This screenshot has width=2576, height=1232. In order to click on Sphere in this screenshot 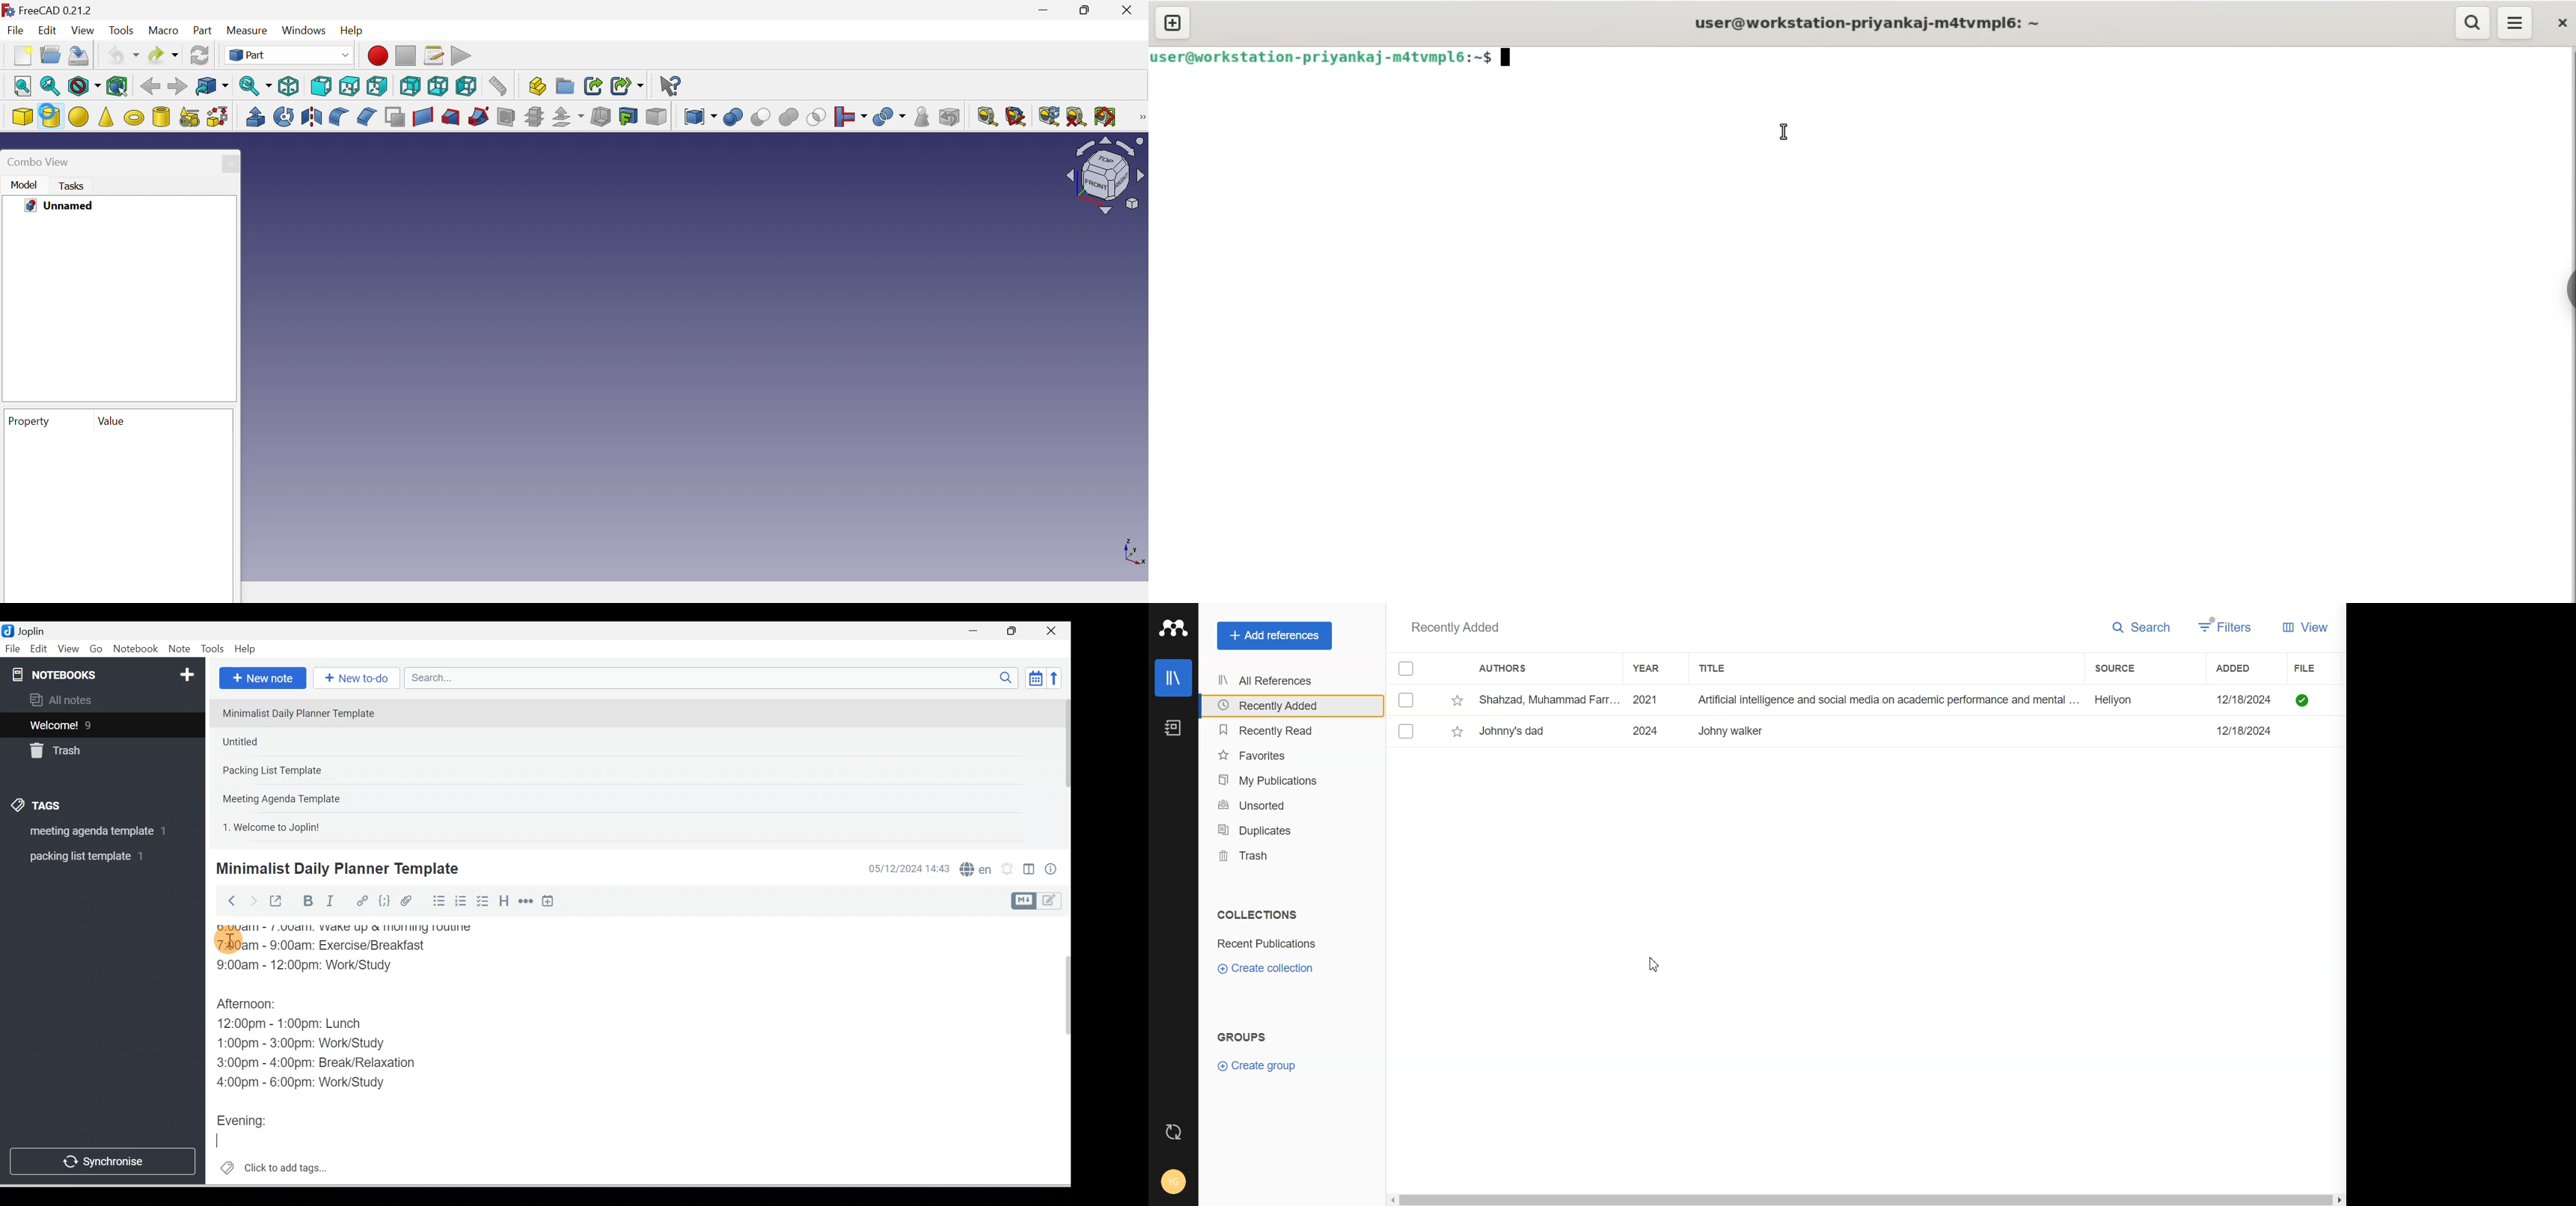, I will do `click(78, 117)`.